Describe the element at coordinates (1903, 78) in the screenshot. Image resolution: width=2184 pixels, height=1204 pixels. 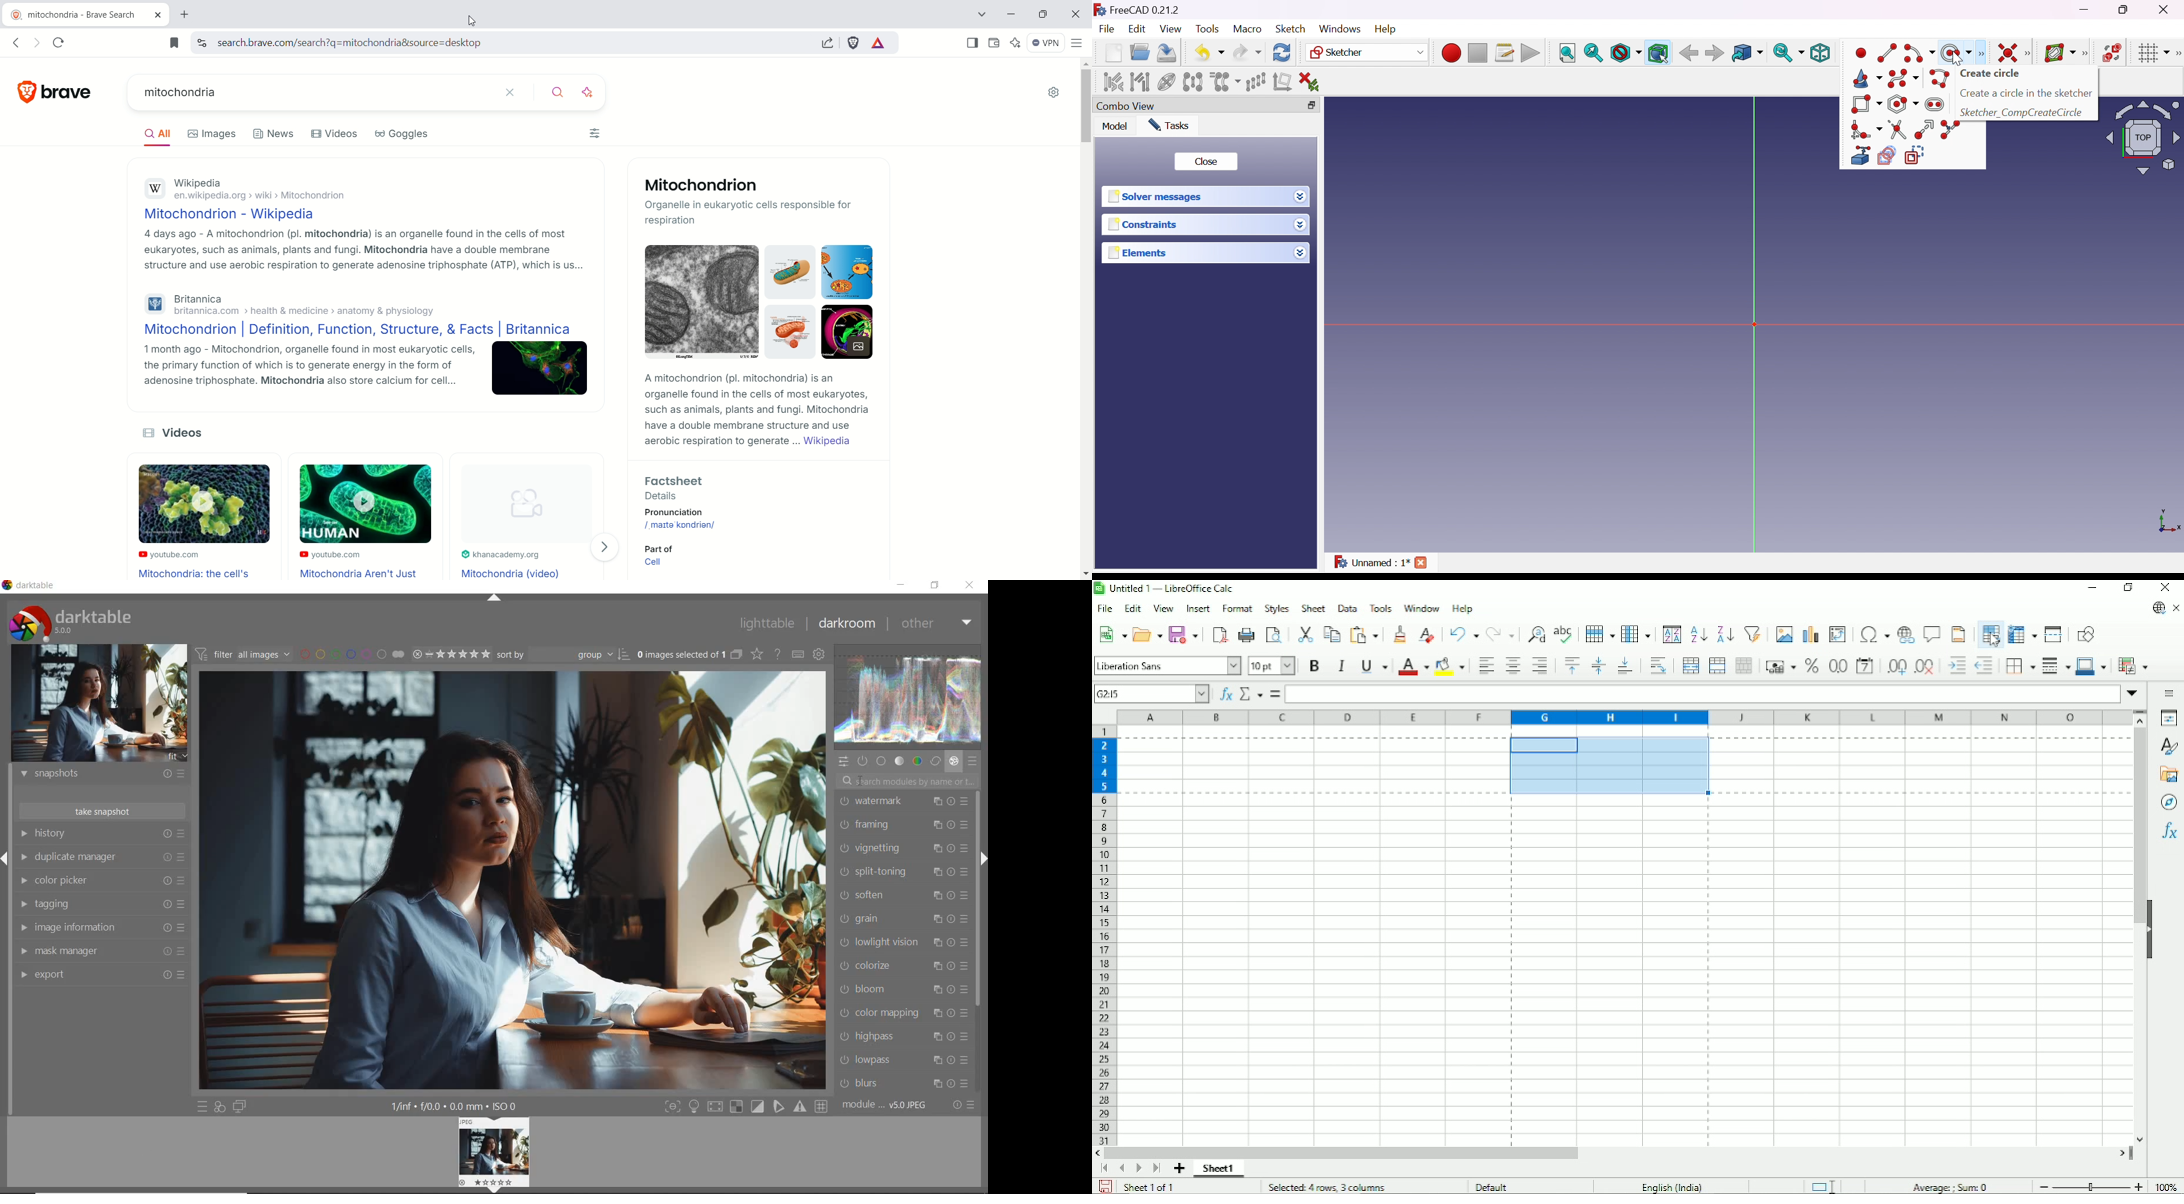
I see `Create B-spline` at that location.